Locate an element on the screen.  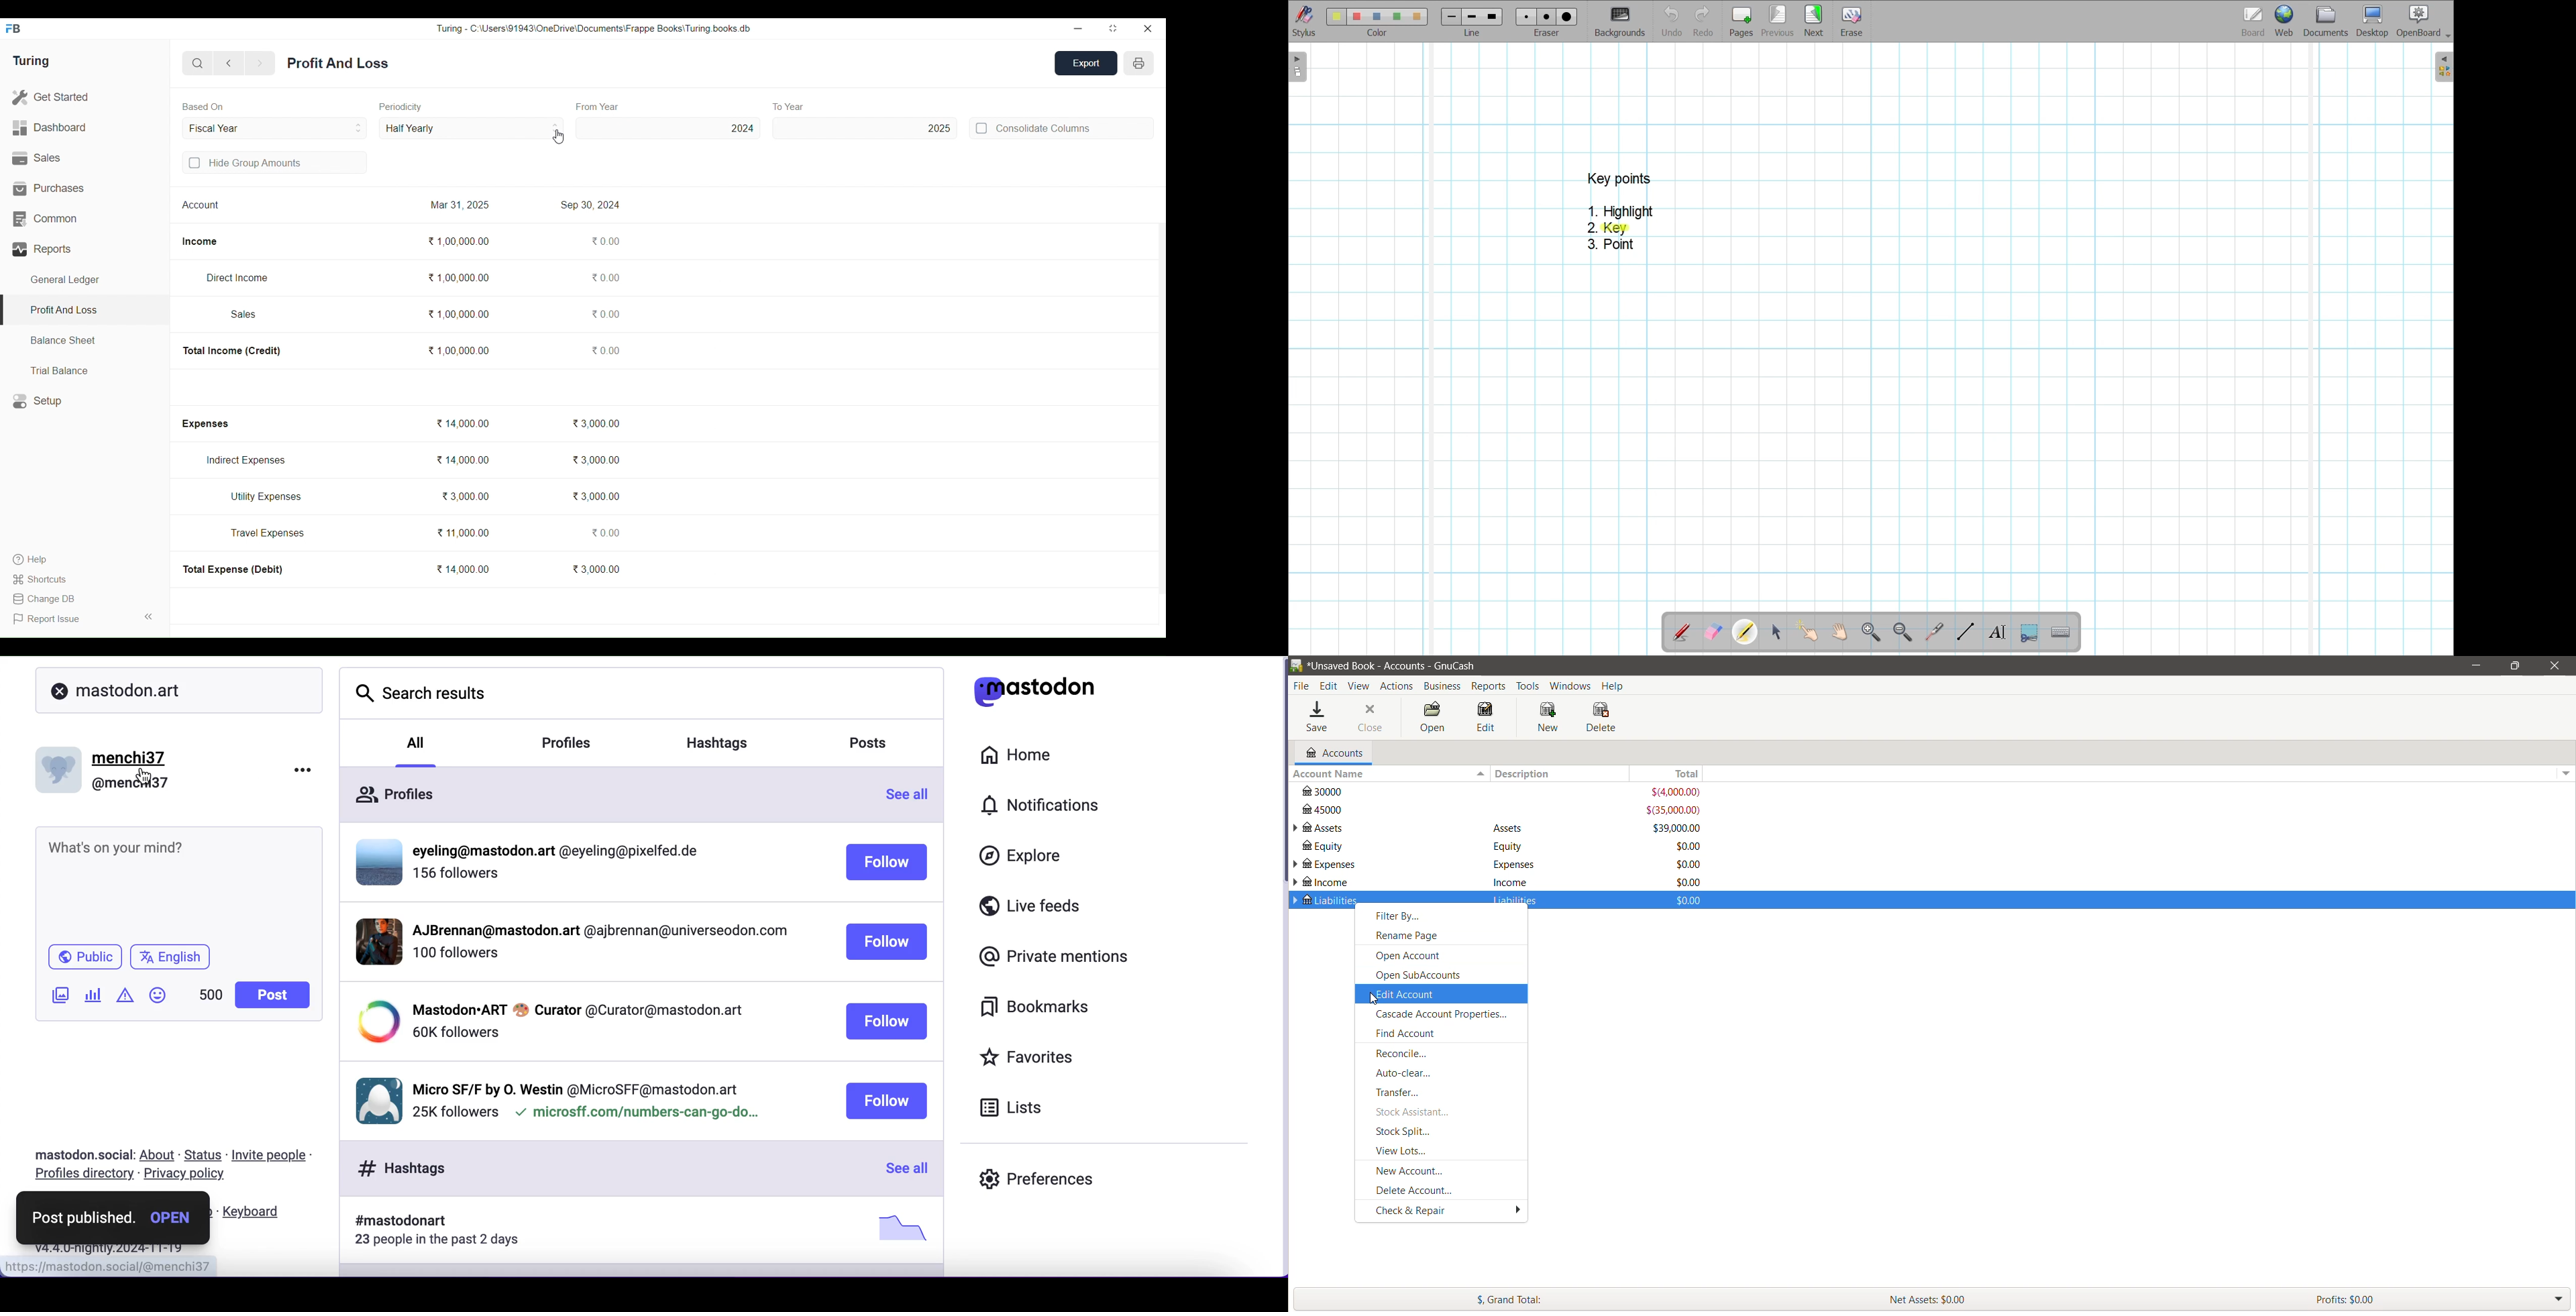
OpenBoard is located at coordinates (2423, 22).